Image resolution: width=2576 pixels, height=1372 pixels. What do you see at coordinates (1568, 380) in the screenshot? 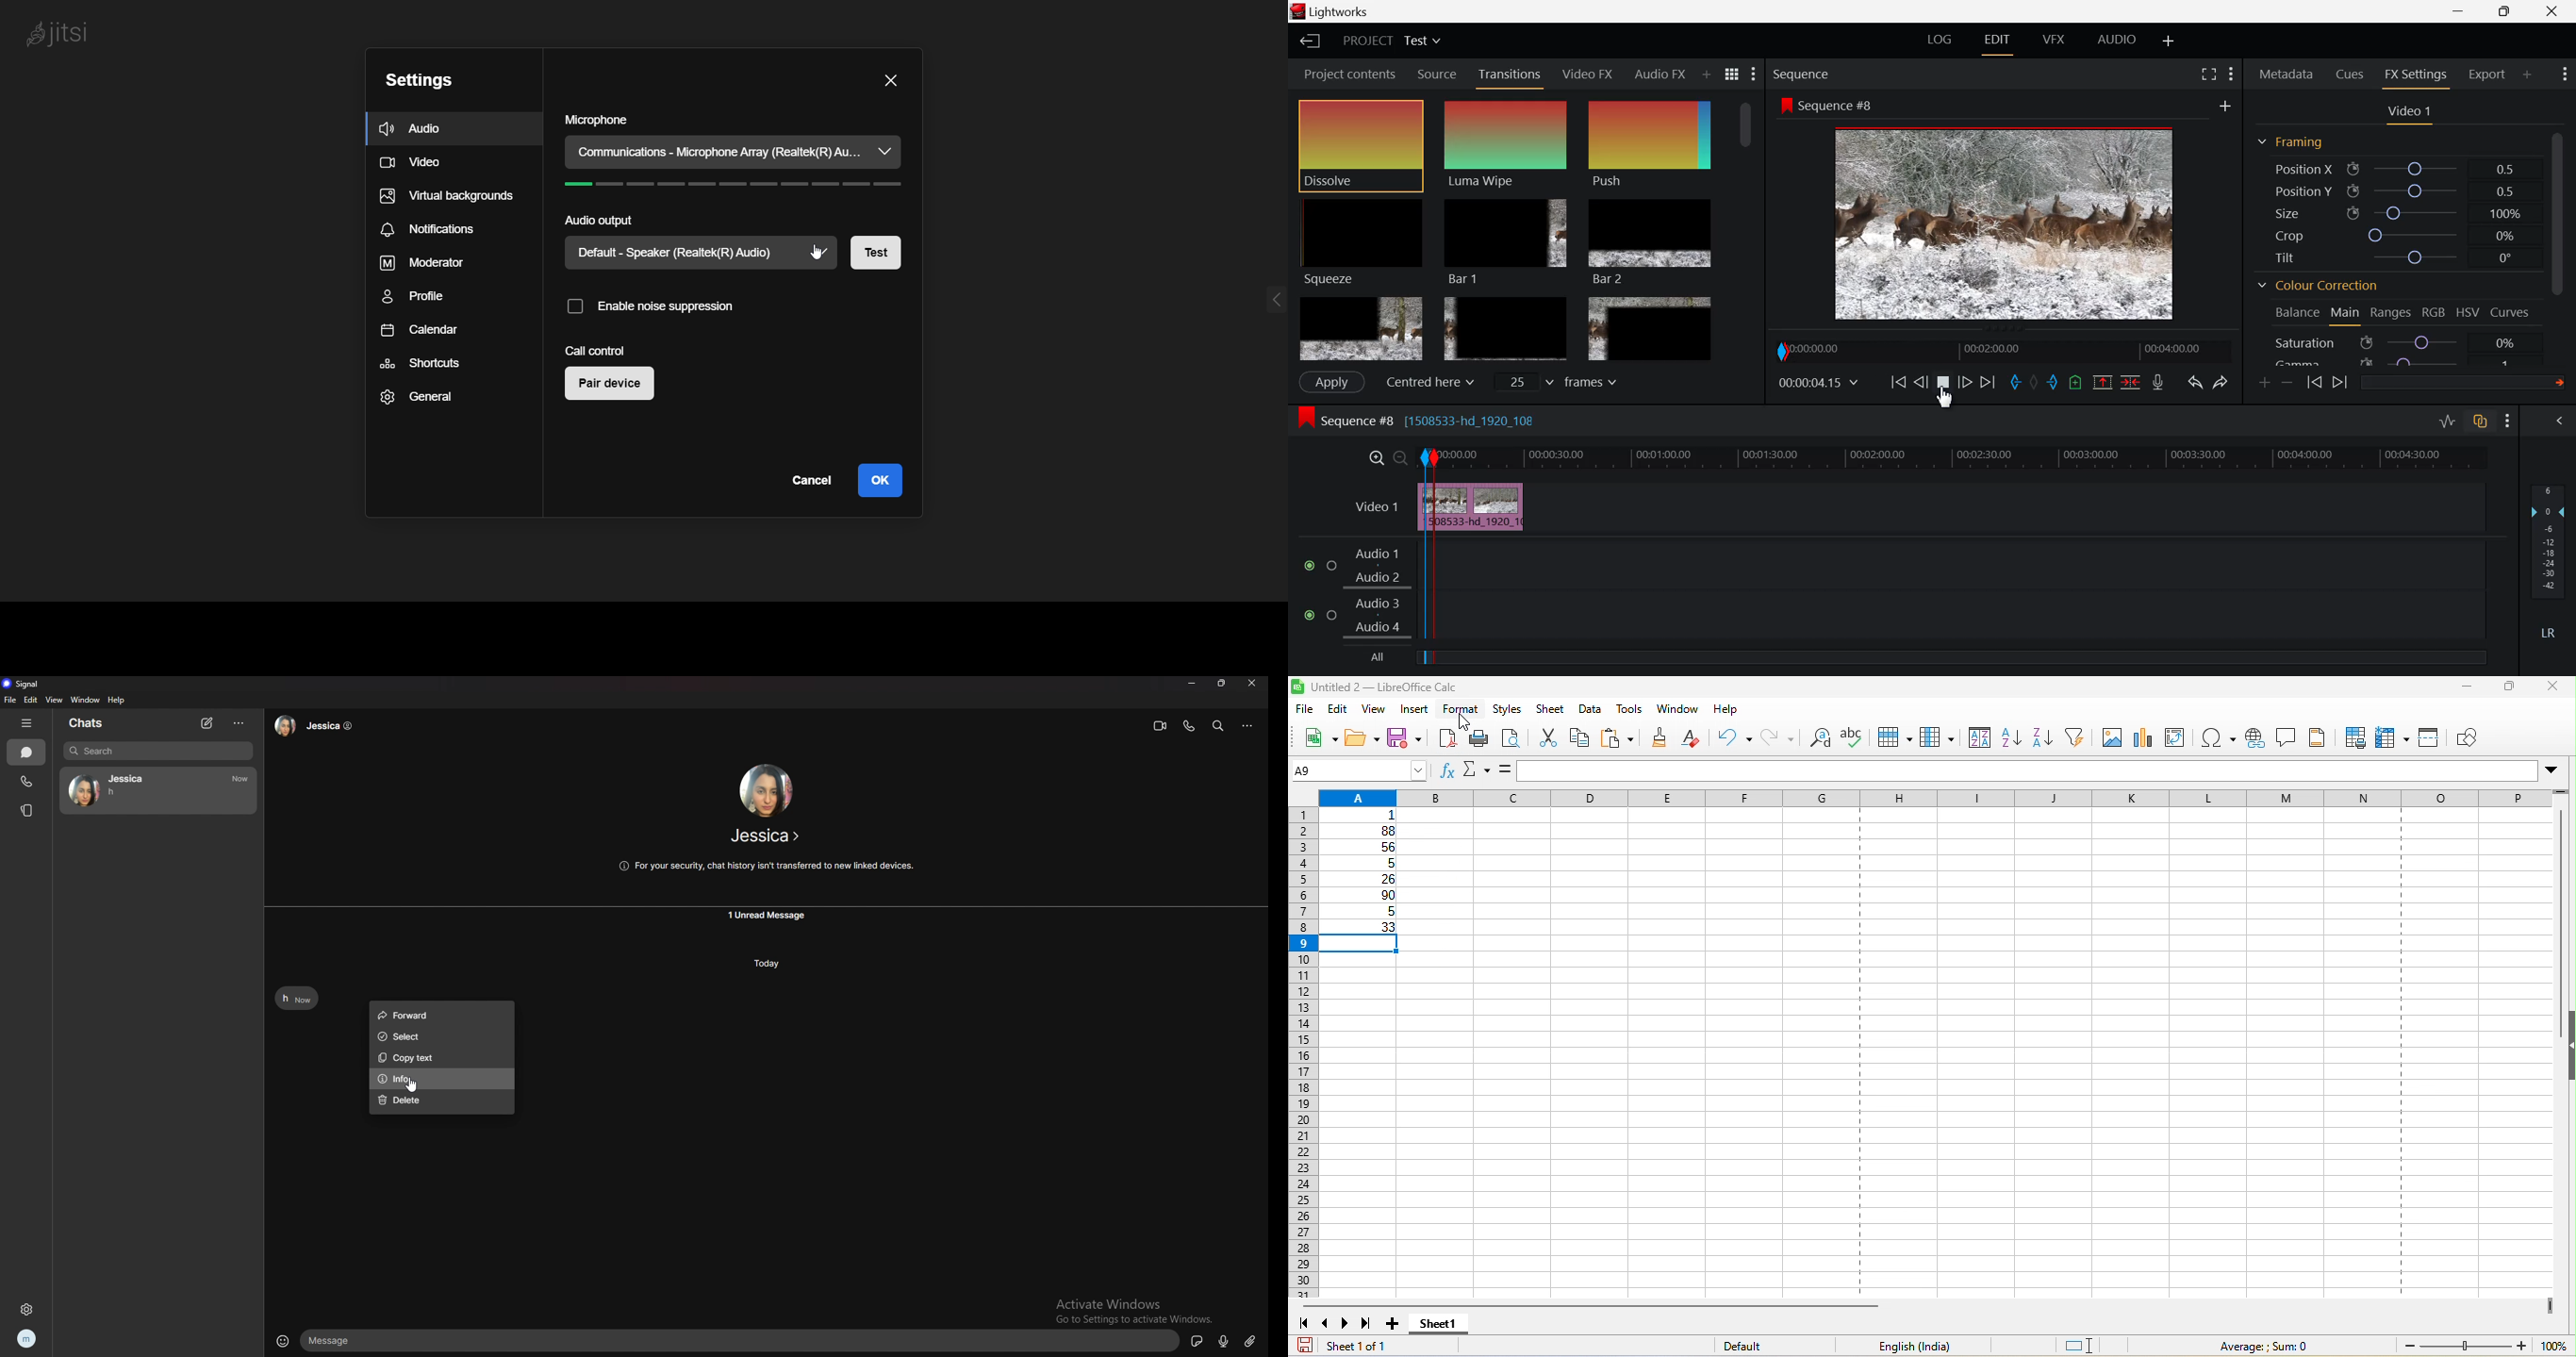
I see `frames input field` at bounding box center [1568, 380].